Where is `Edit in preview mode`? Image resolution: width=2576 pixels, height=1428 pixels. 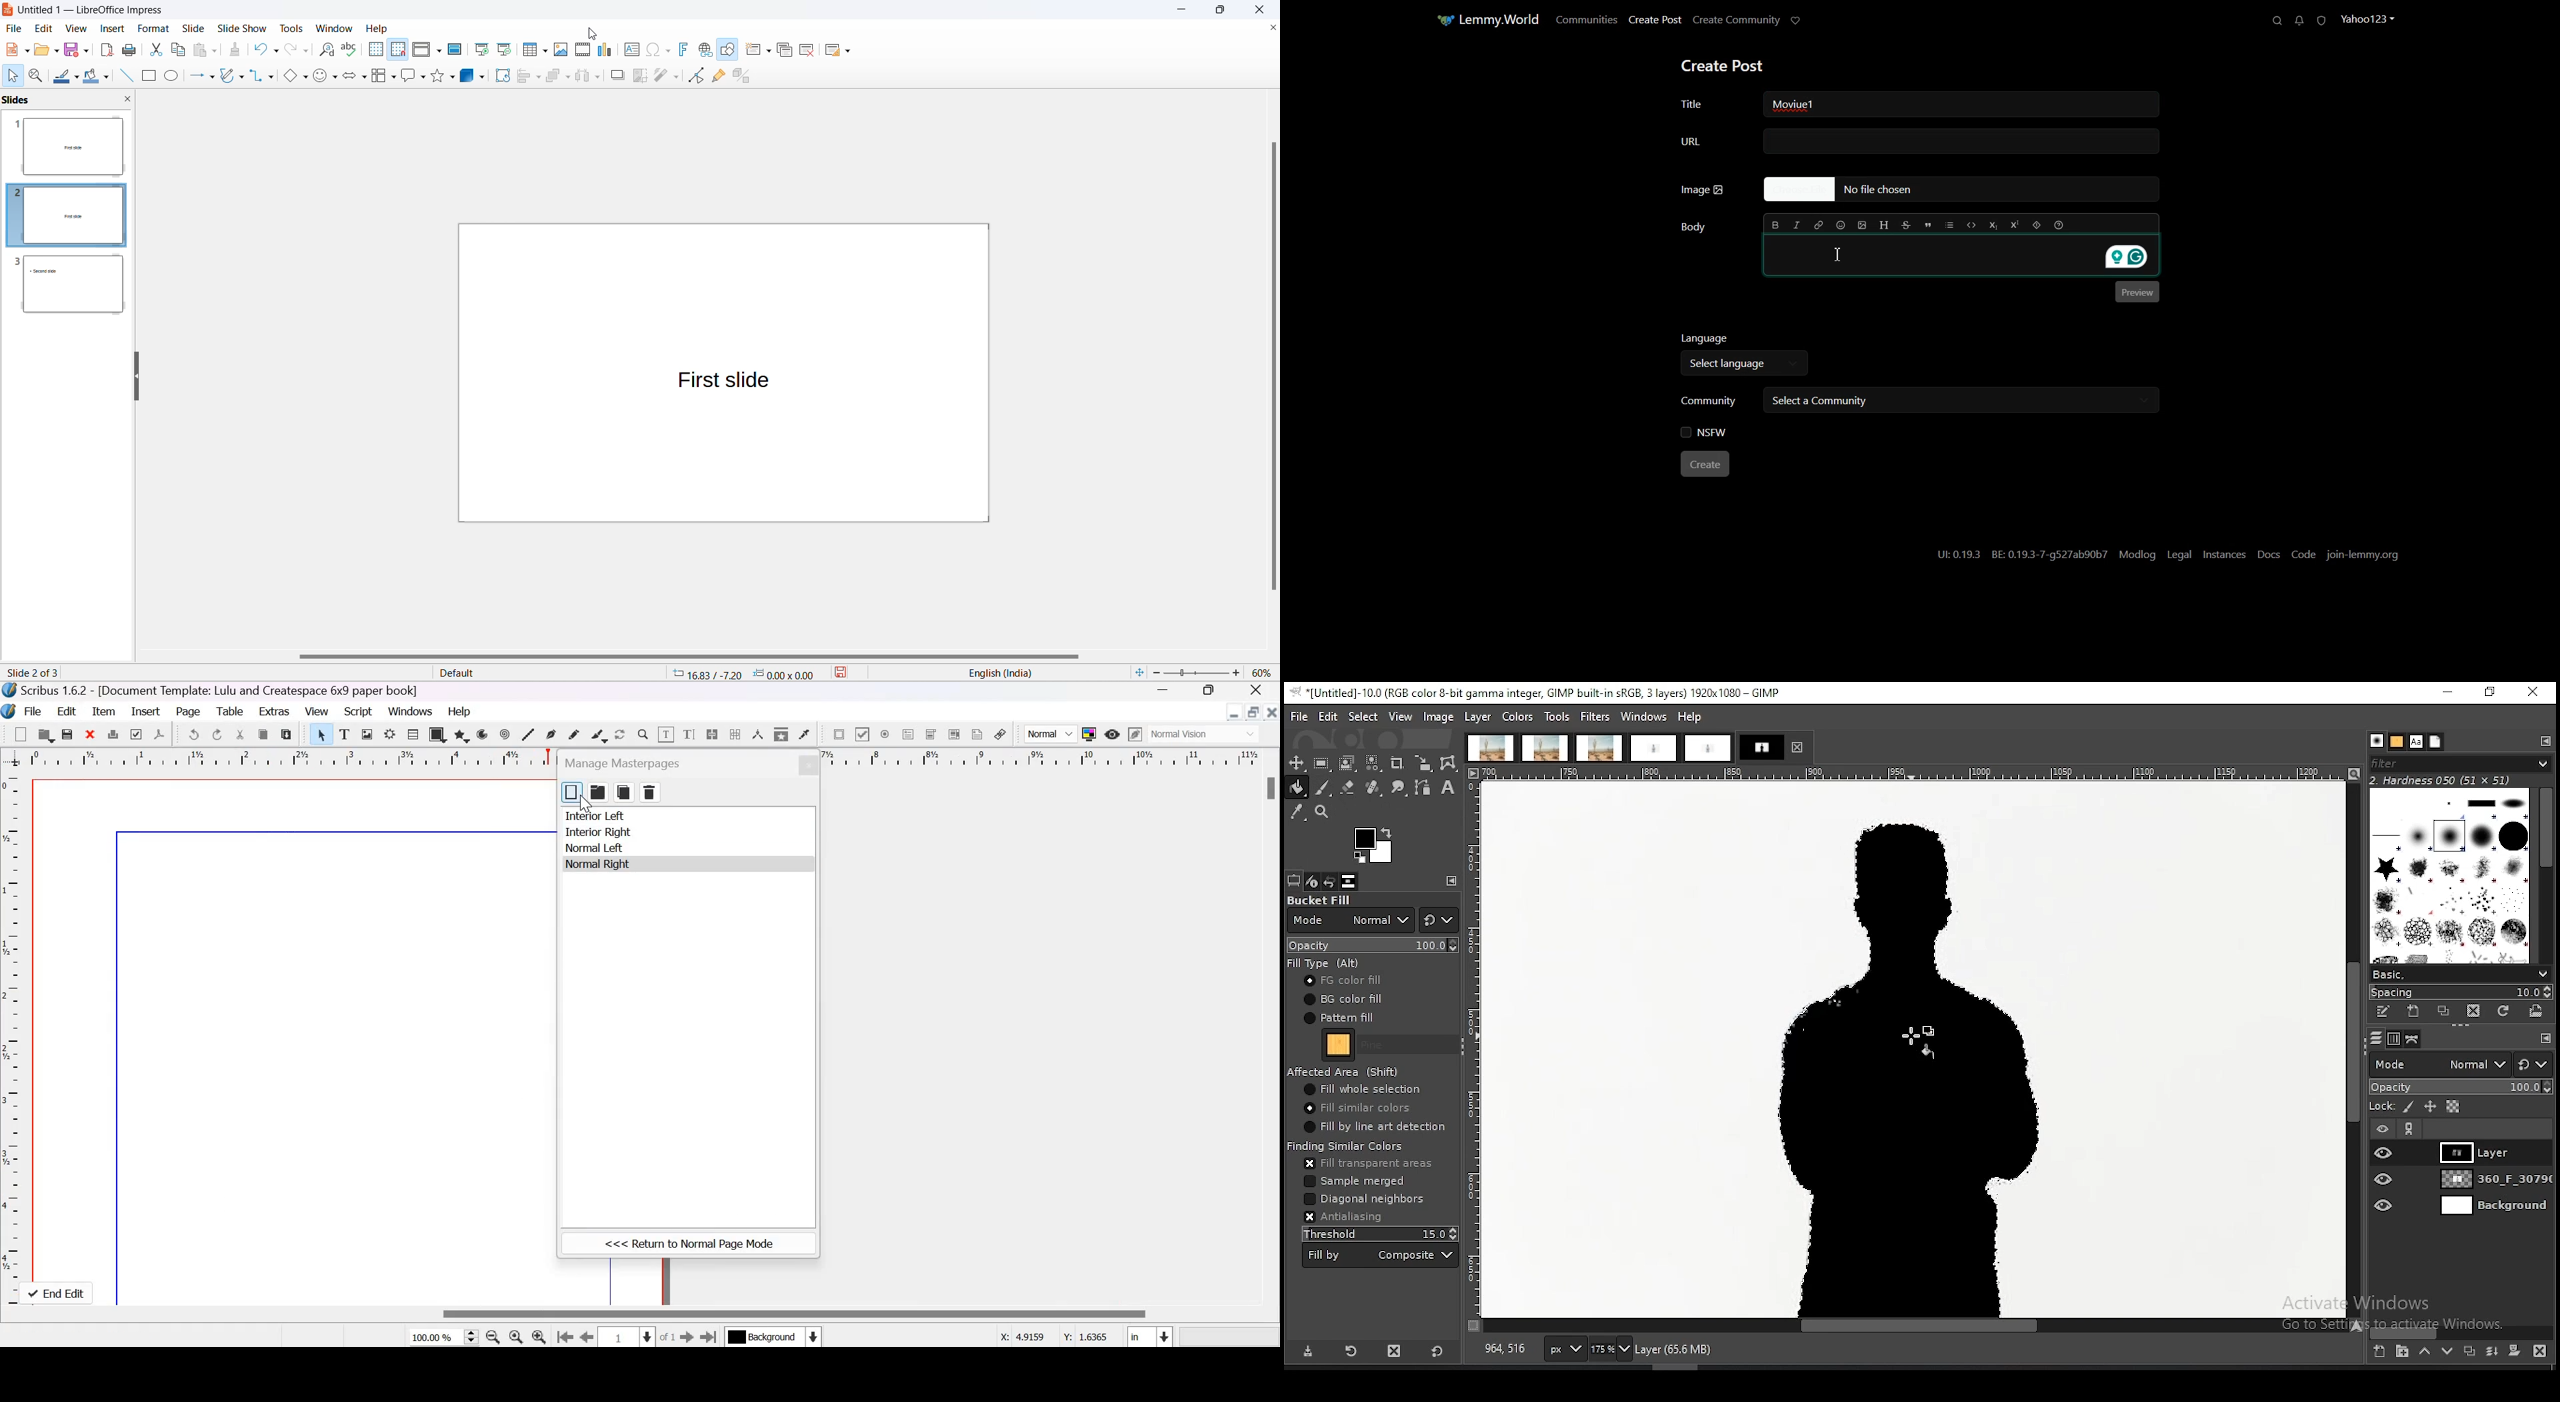
Edit in preview mode is located at coordinates (1135, 734).